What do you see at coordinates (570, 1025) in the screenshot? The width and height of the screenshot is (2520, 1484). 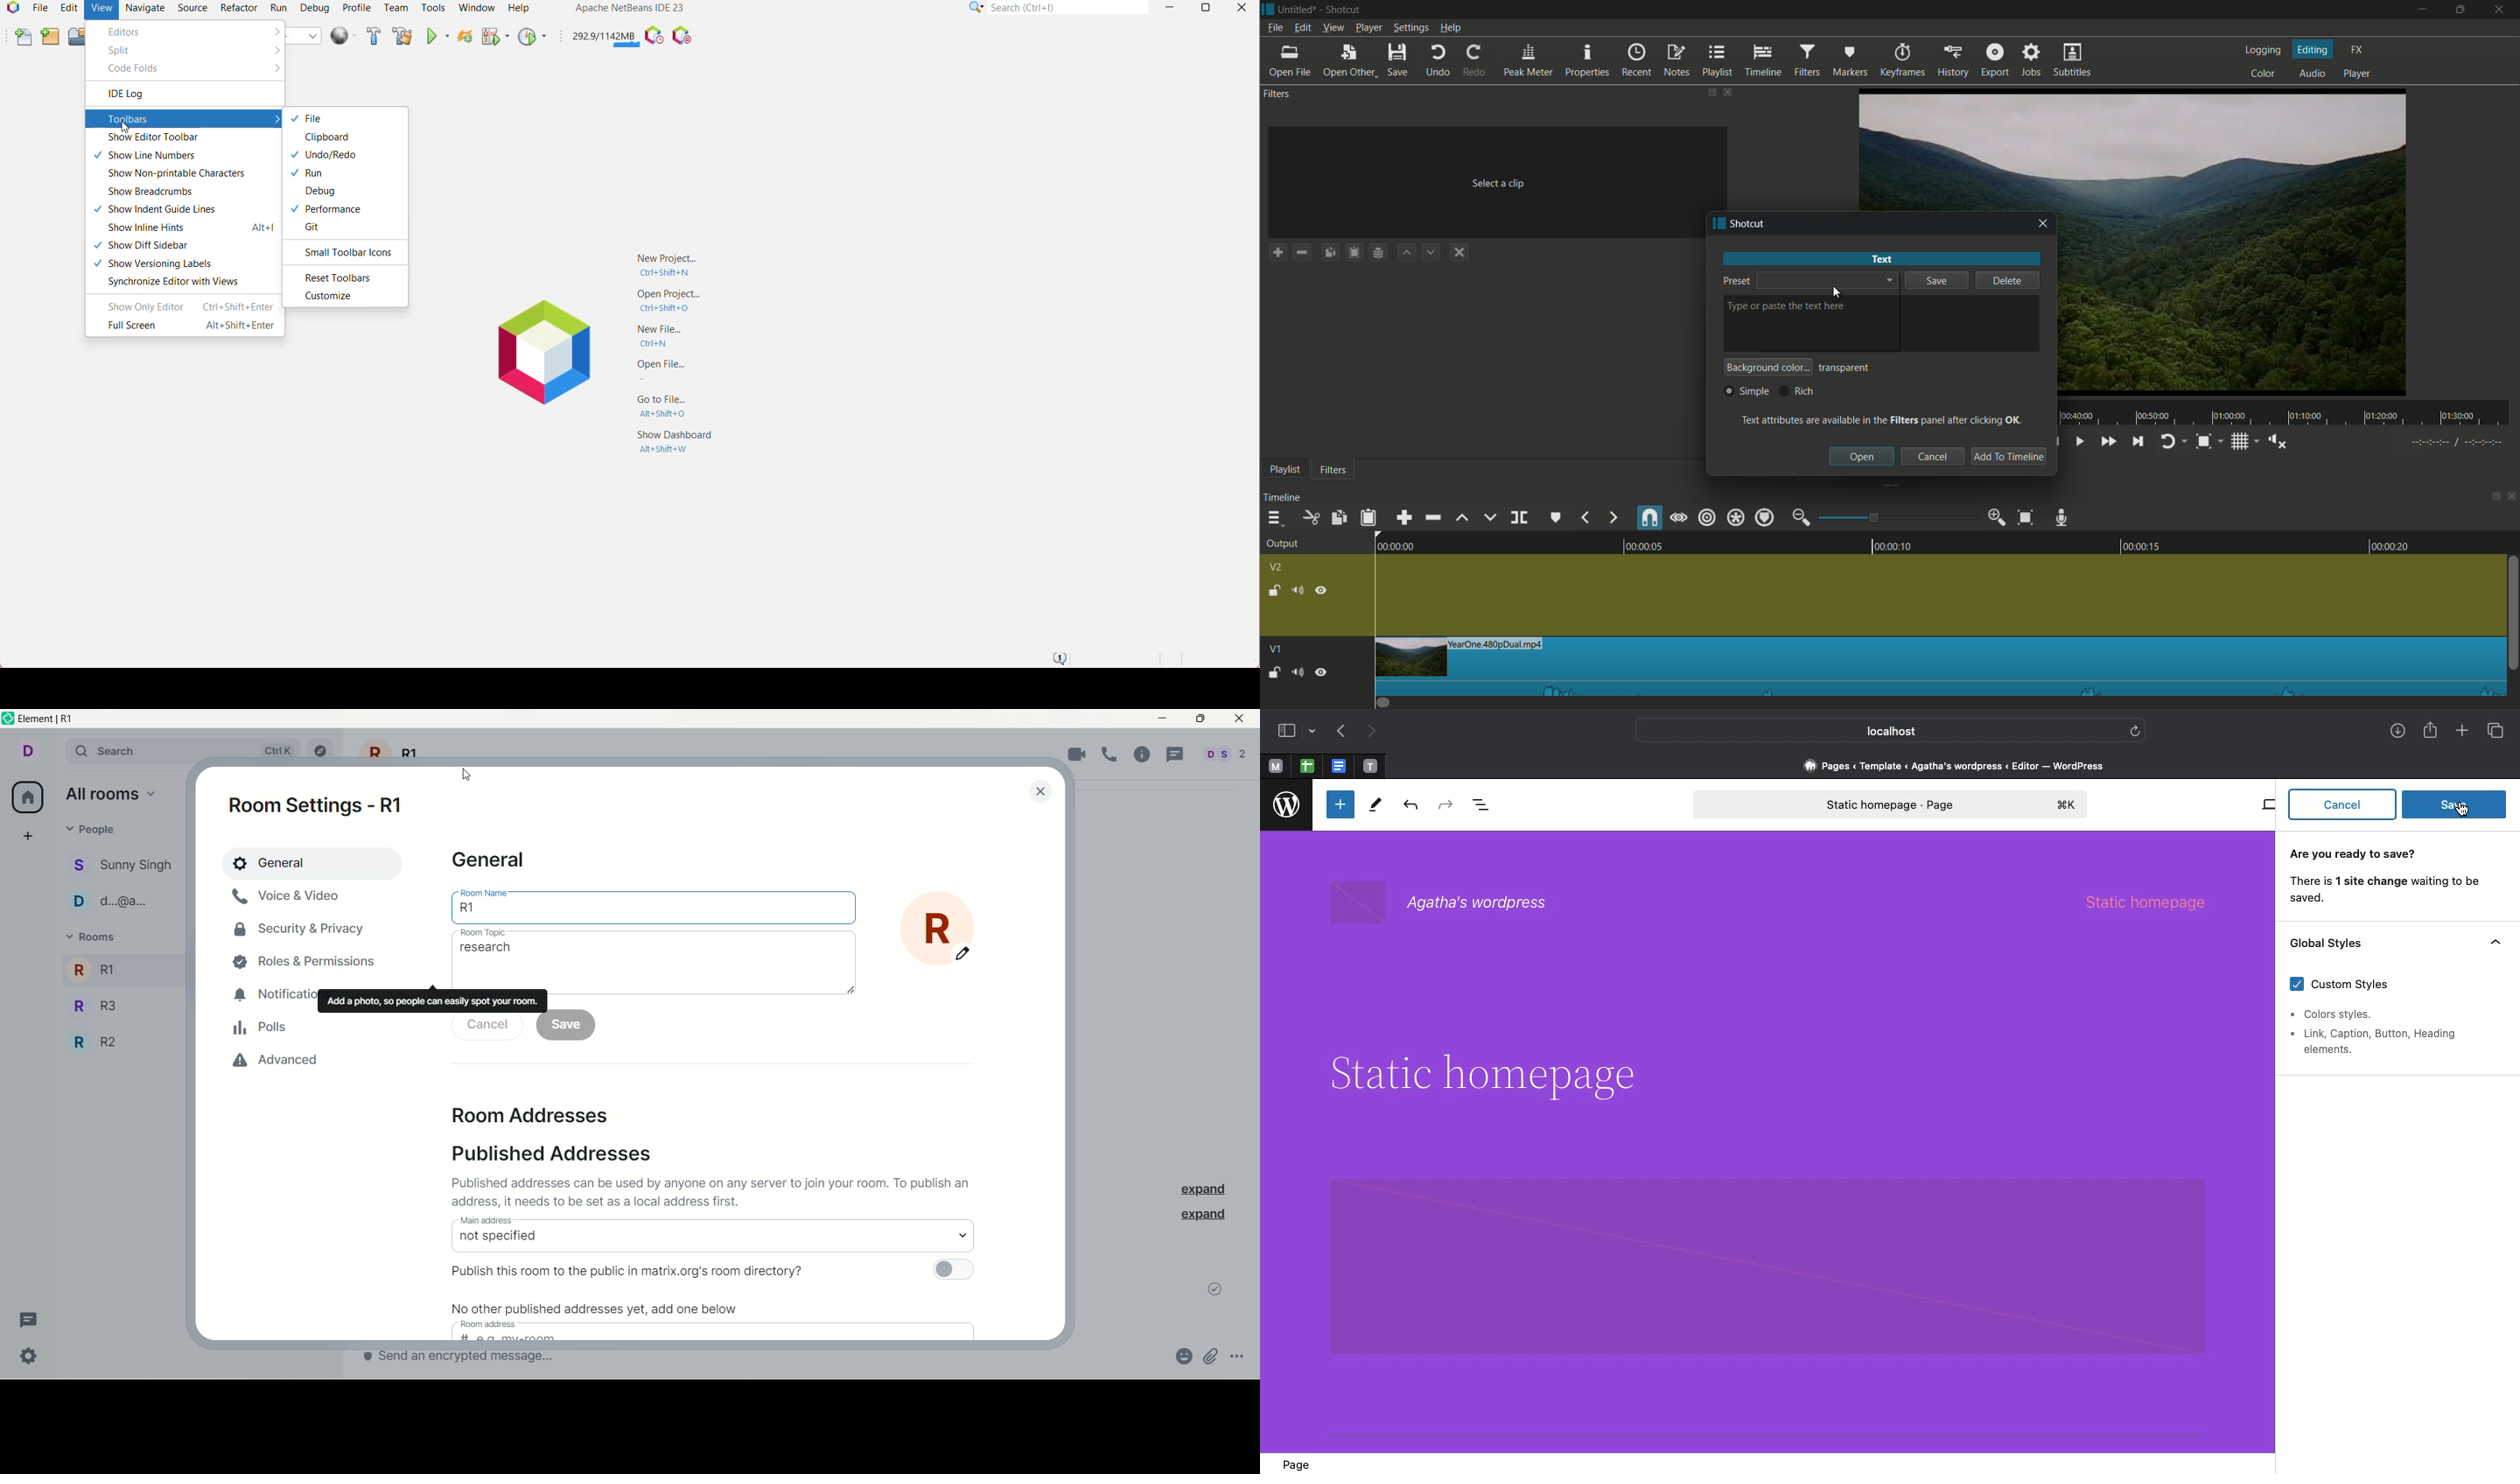 I see `save` at bounding box center [570, 1025].